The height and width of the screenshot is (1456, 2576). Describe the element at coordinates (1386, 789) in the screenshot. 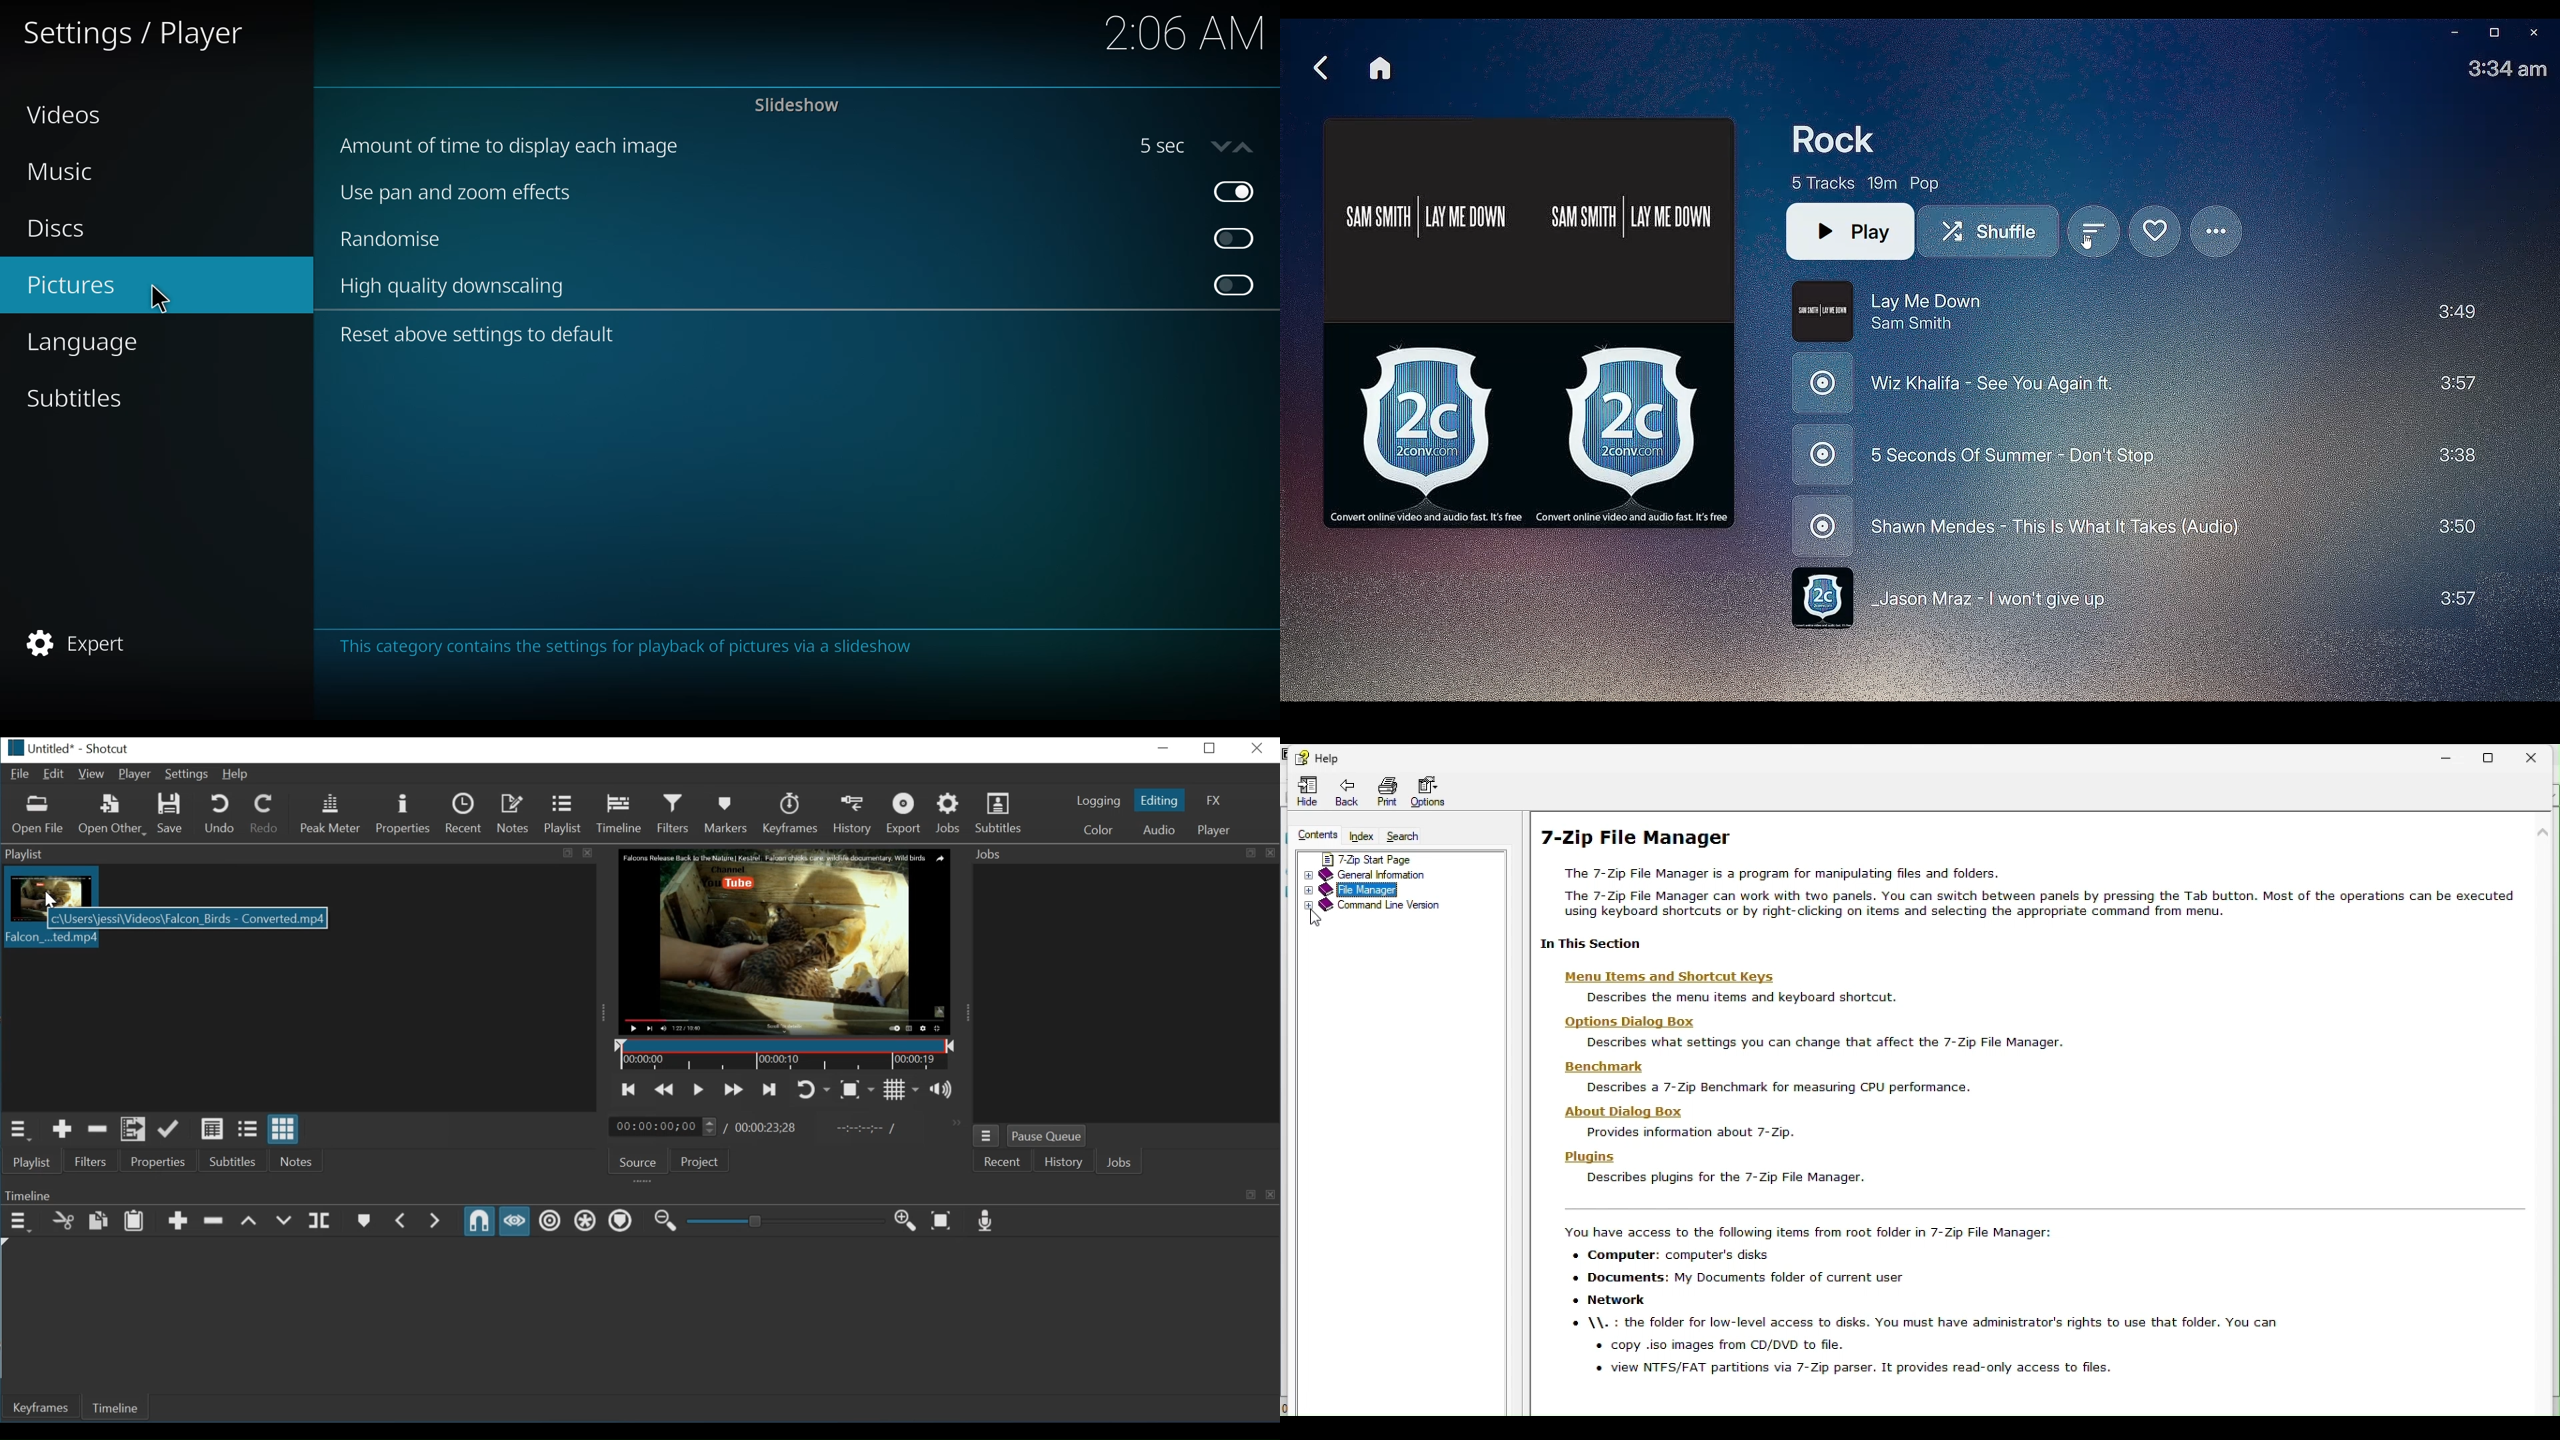

I see `Print` at that location.